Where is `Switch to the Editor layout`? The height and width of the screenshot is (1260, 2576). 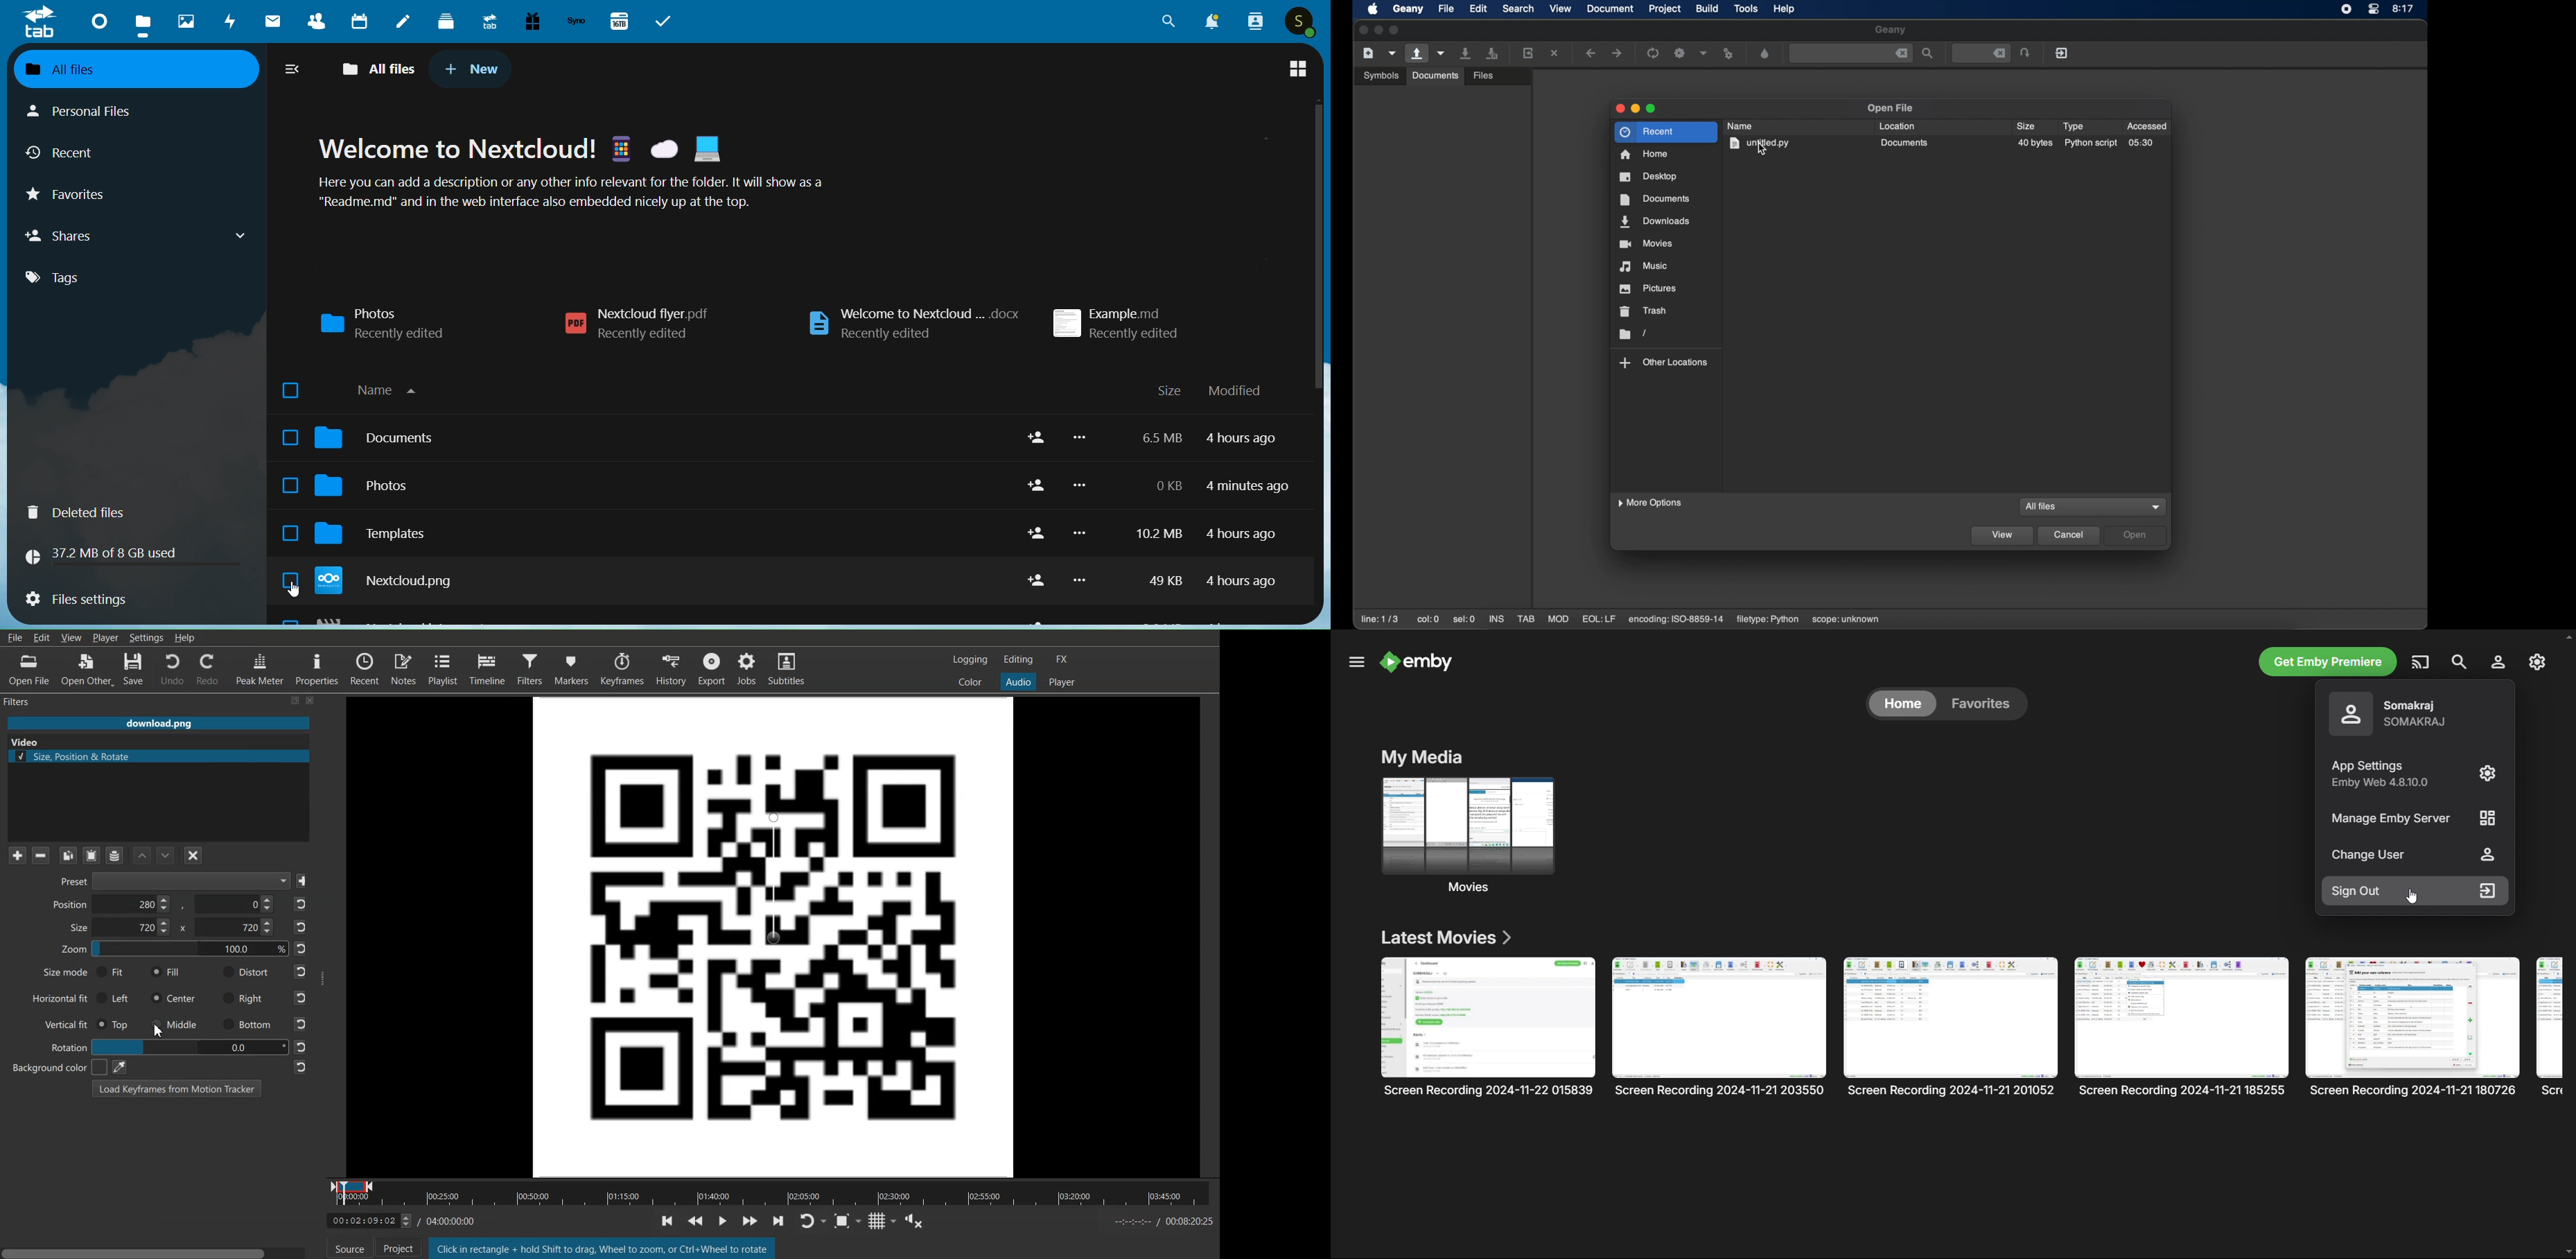
Switch to the Editor layout is located at coordinates (1019, 659).